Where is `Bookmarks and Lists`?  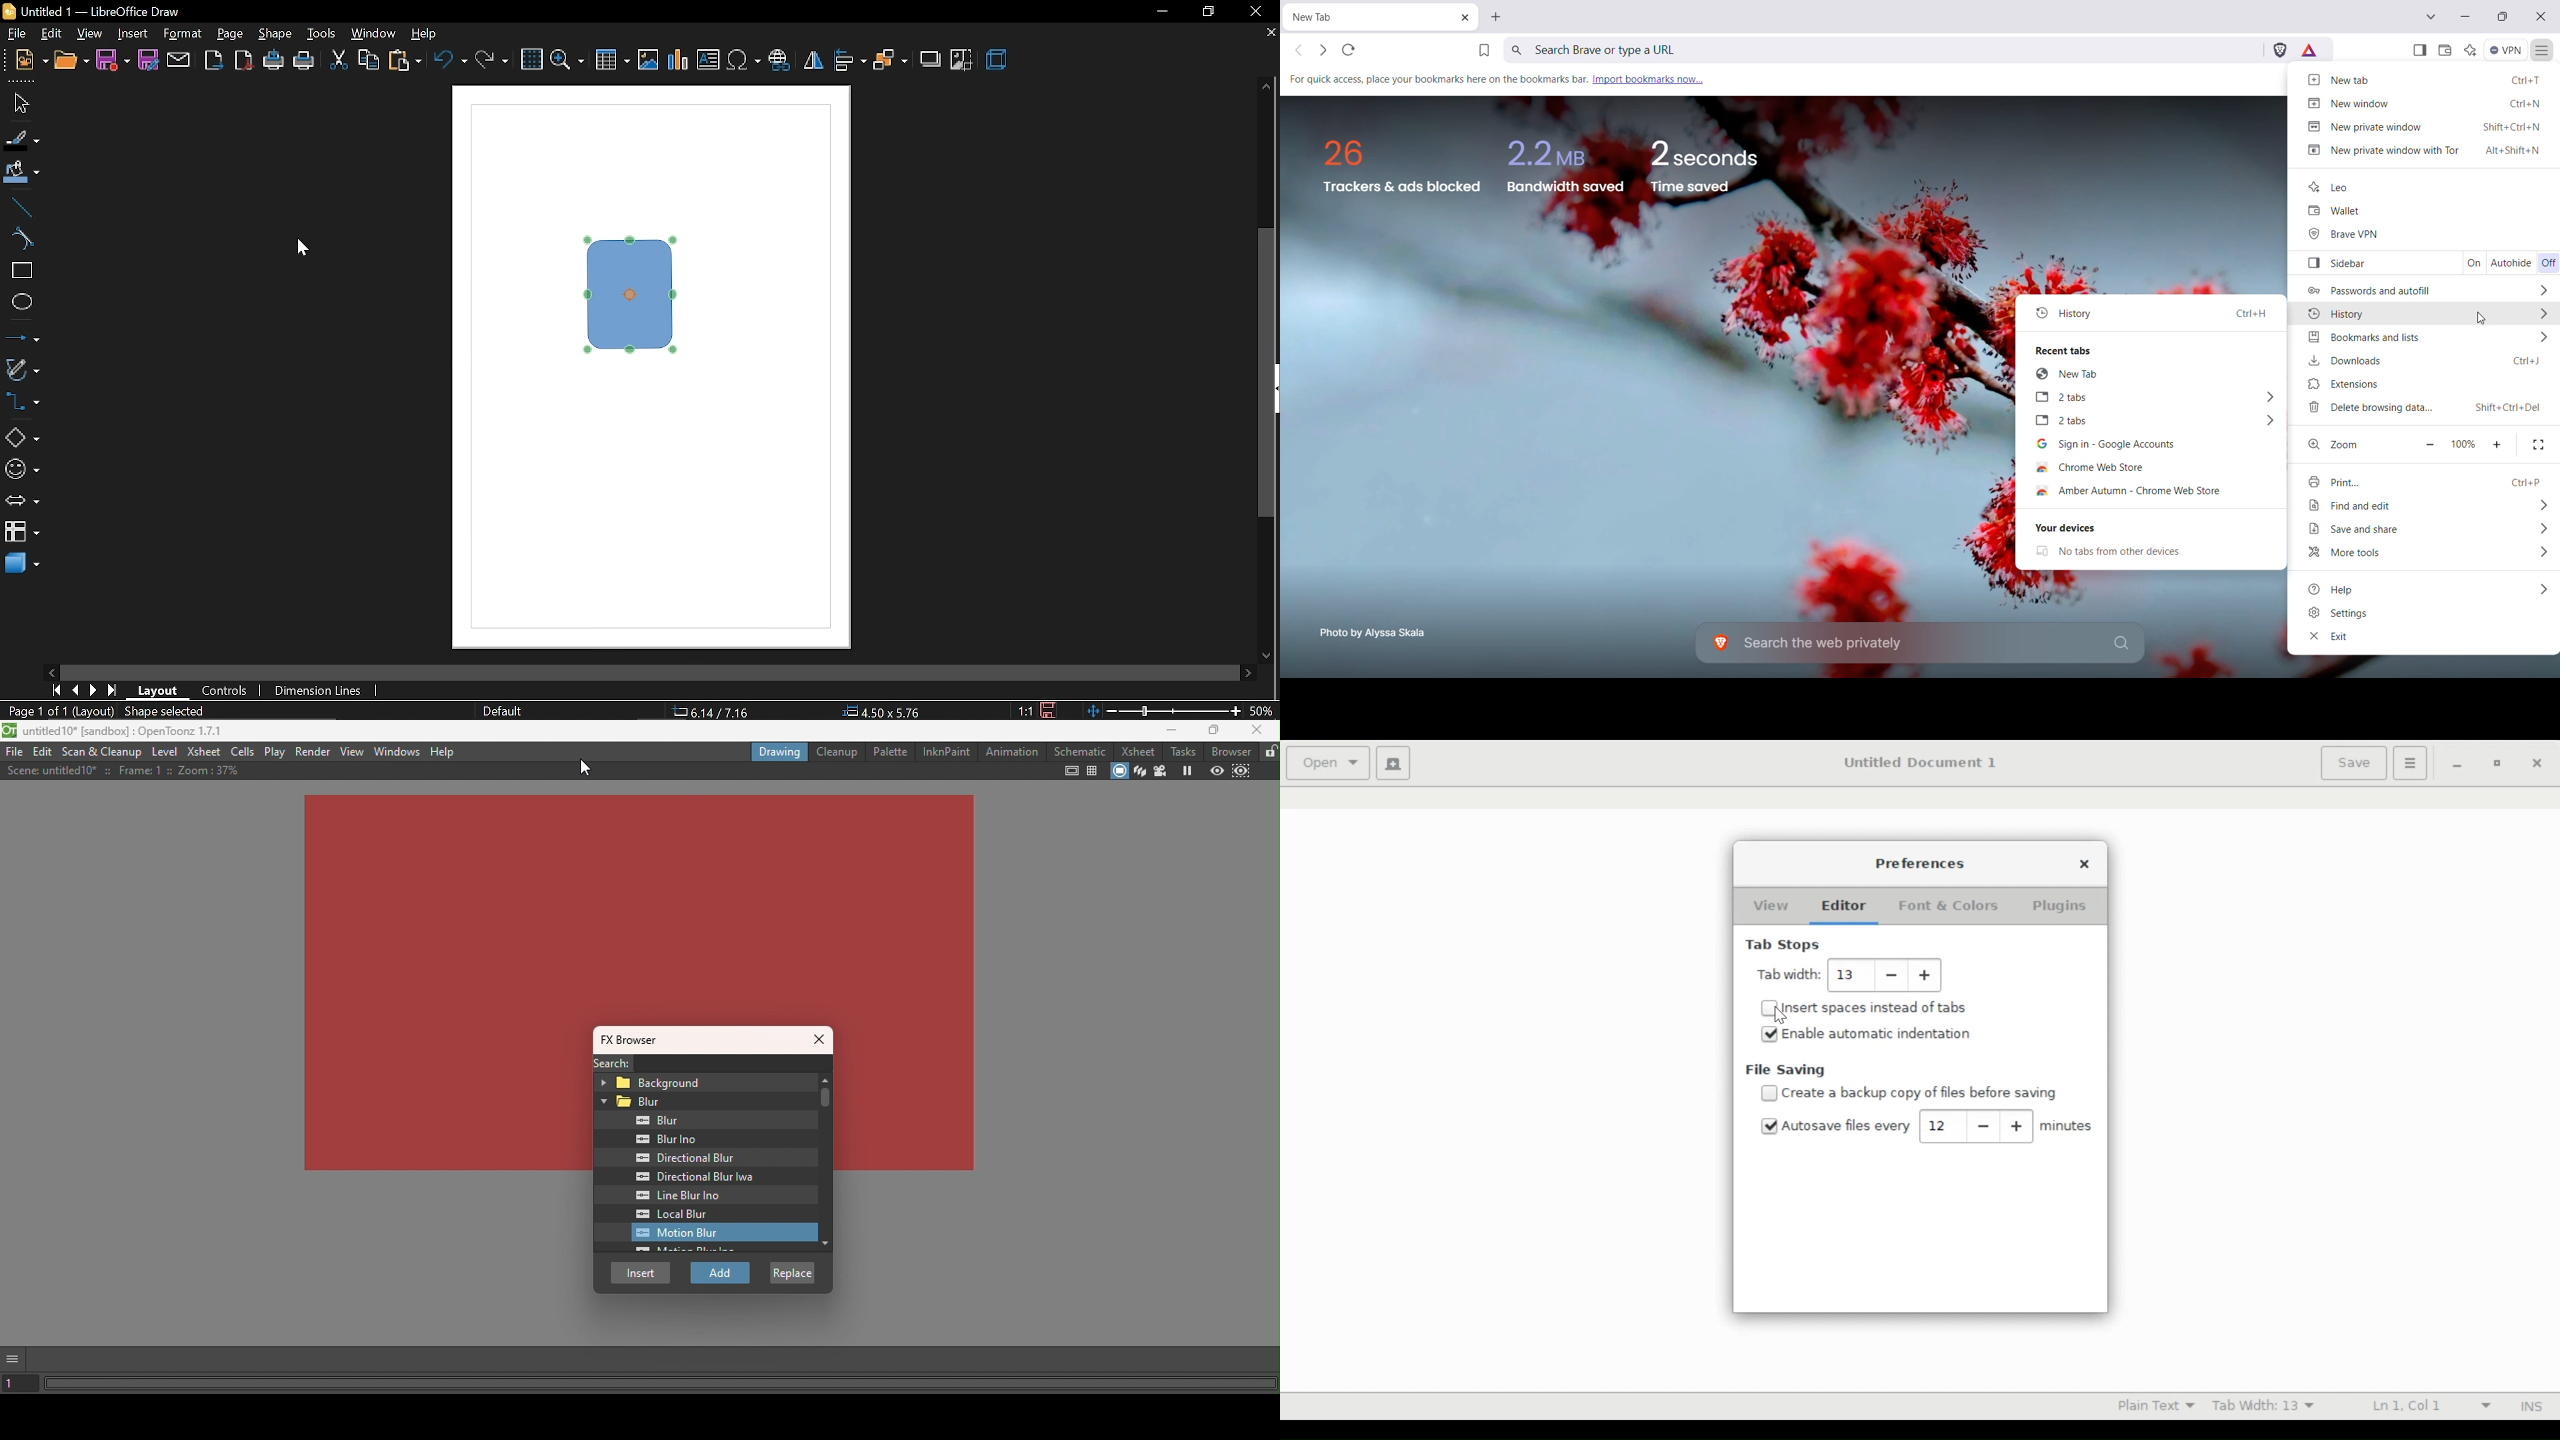
Bookmarks and Lists is located at coordinates (2424, 339).